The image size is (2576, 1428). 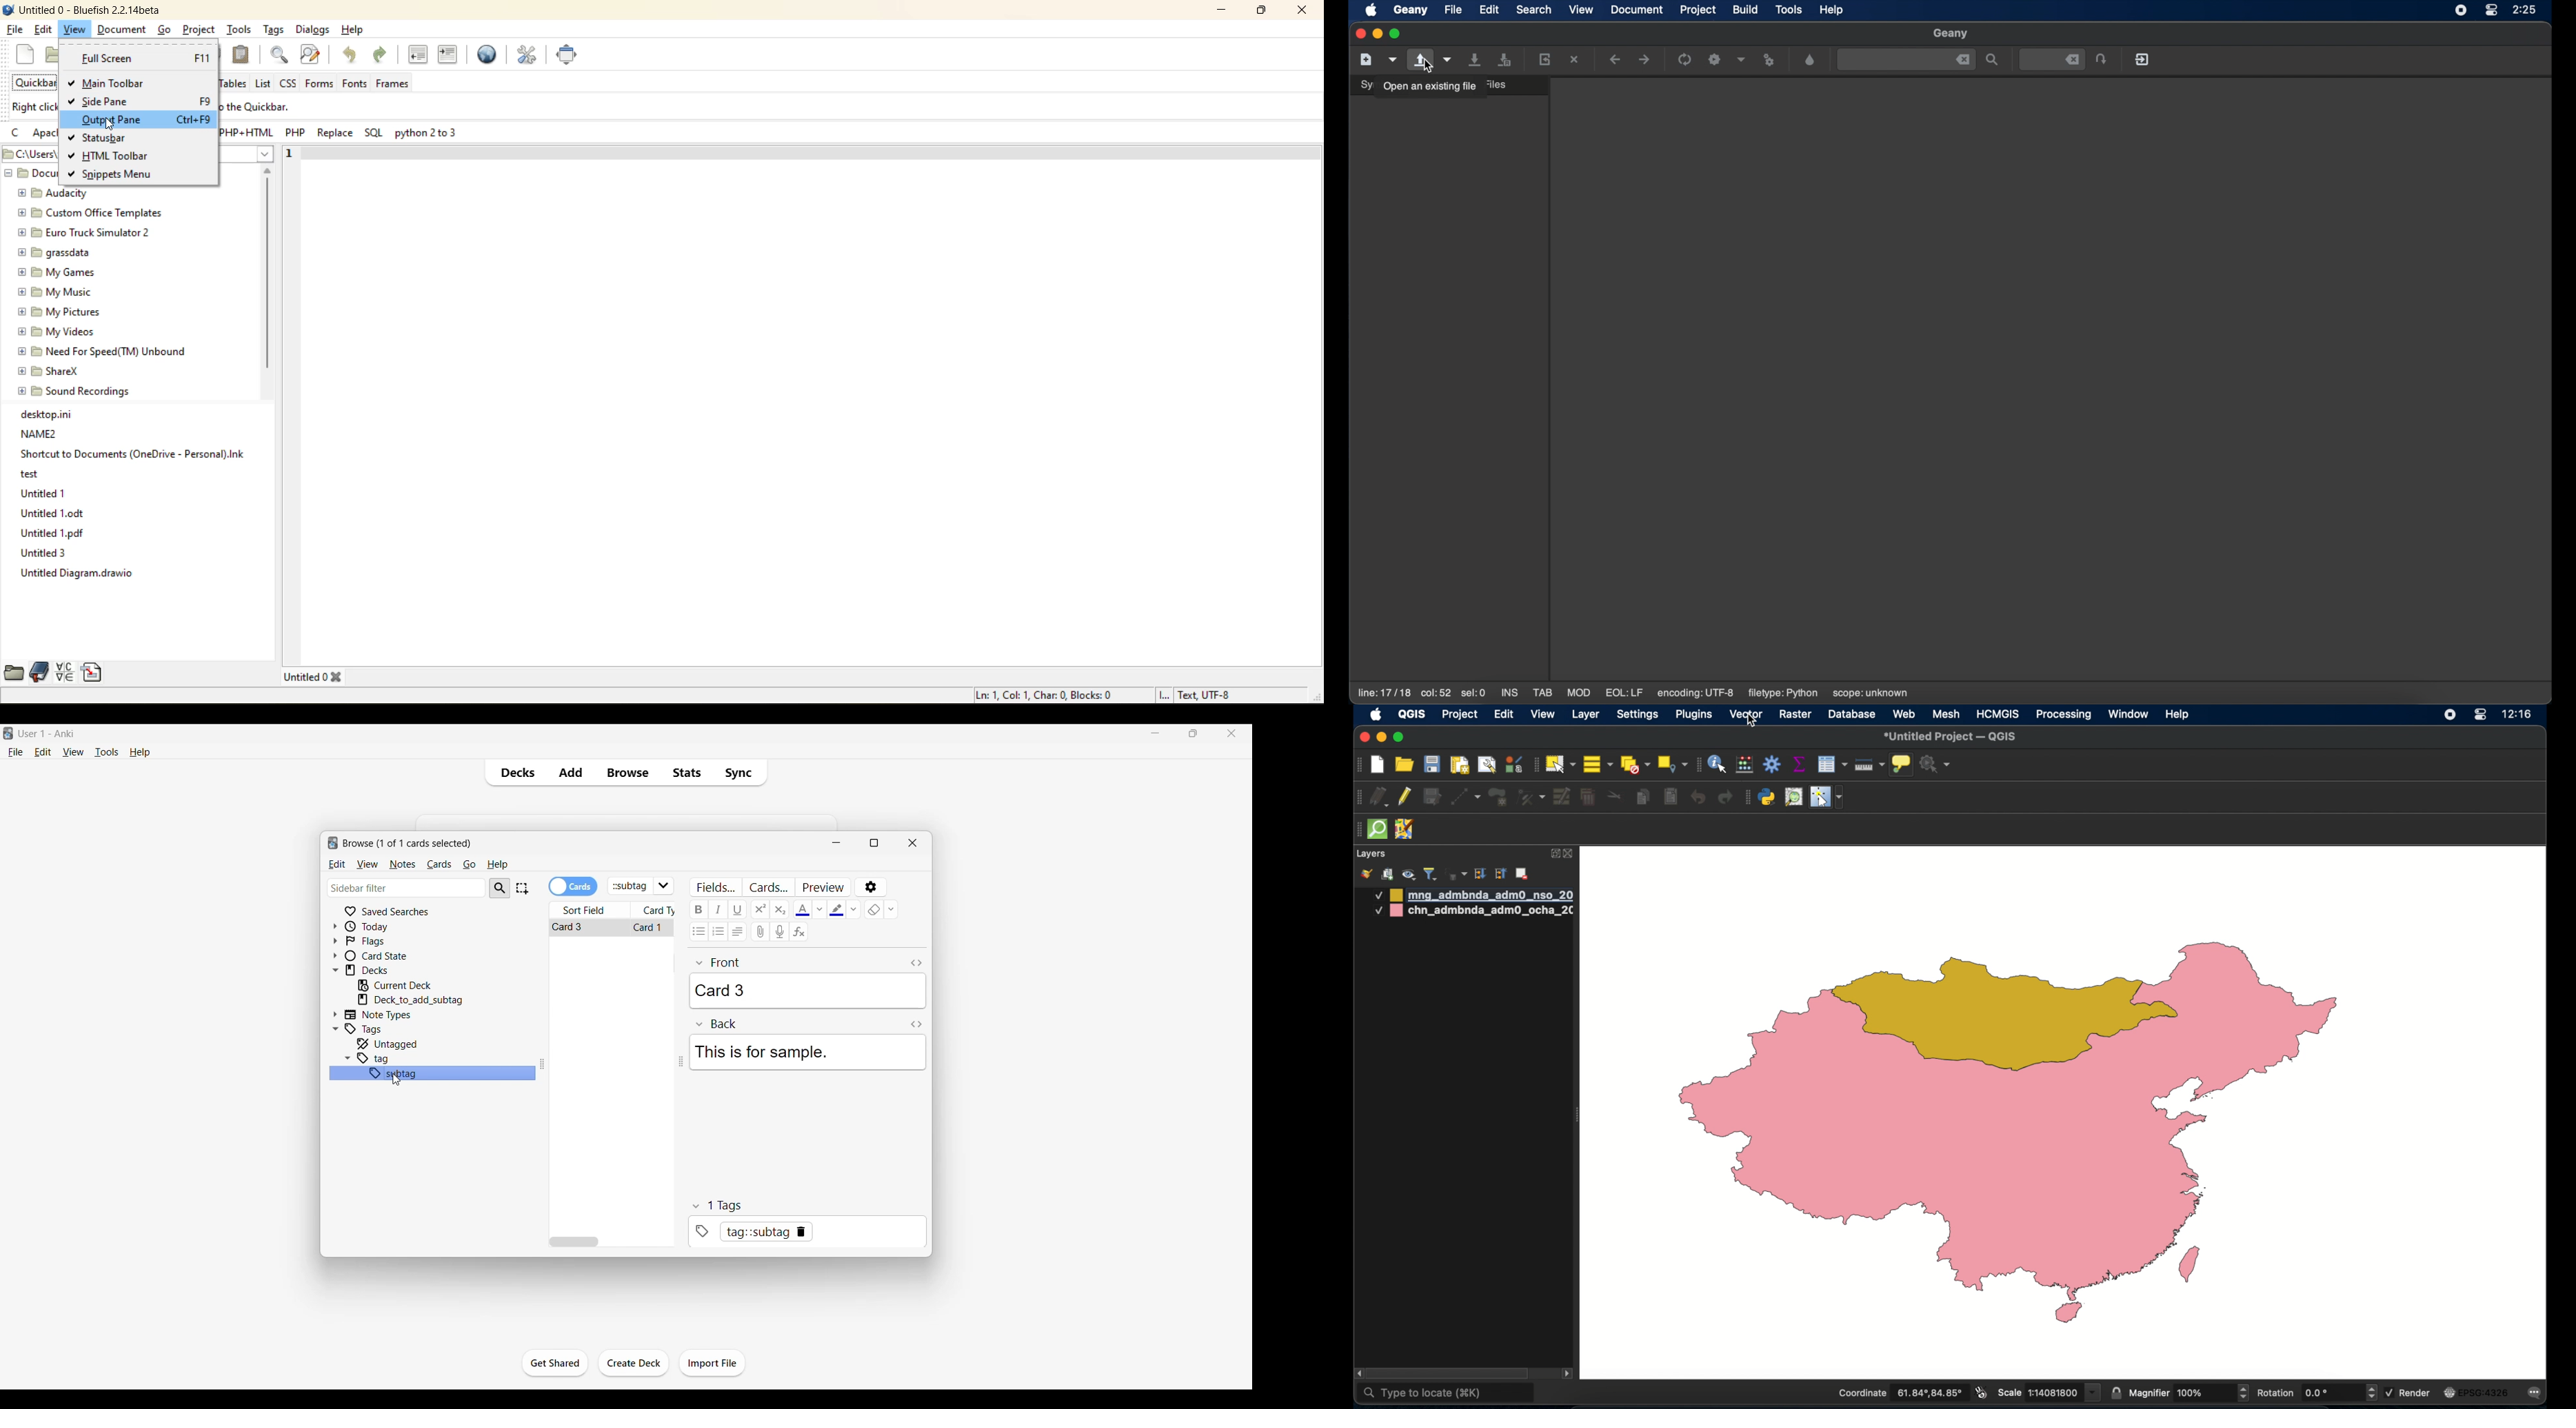 What do you see at coordinates (335, 956) in the screenshot?
I see `Click to expand card state` at bounding box center [335, 956].